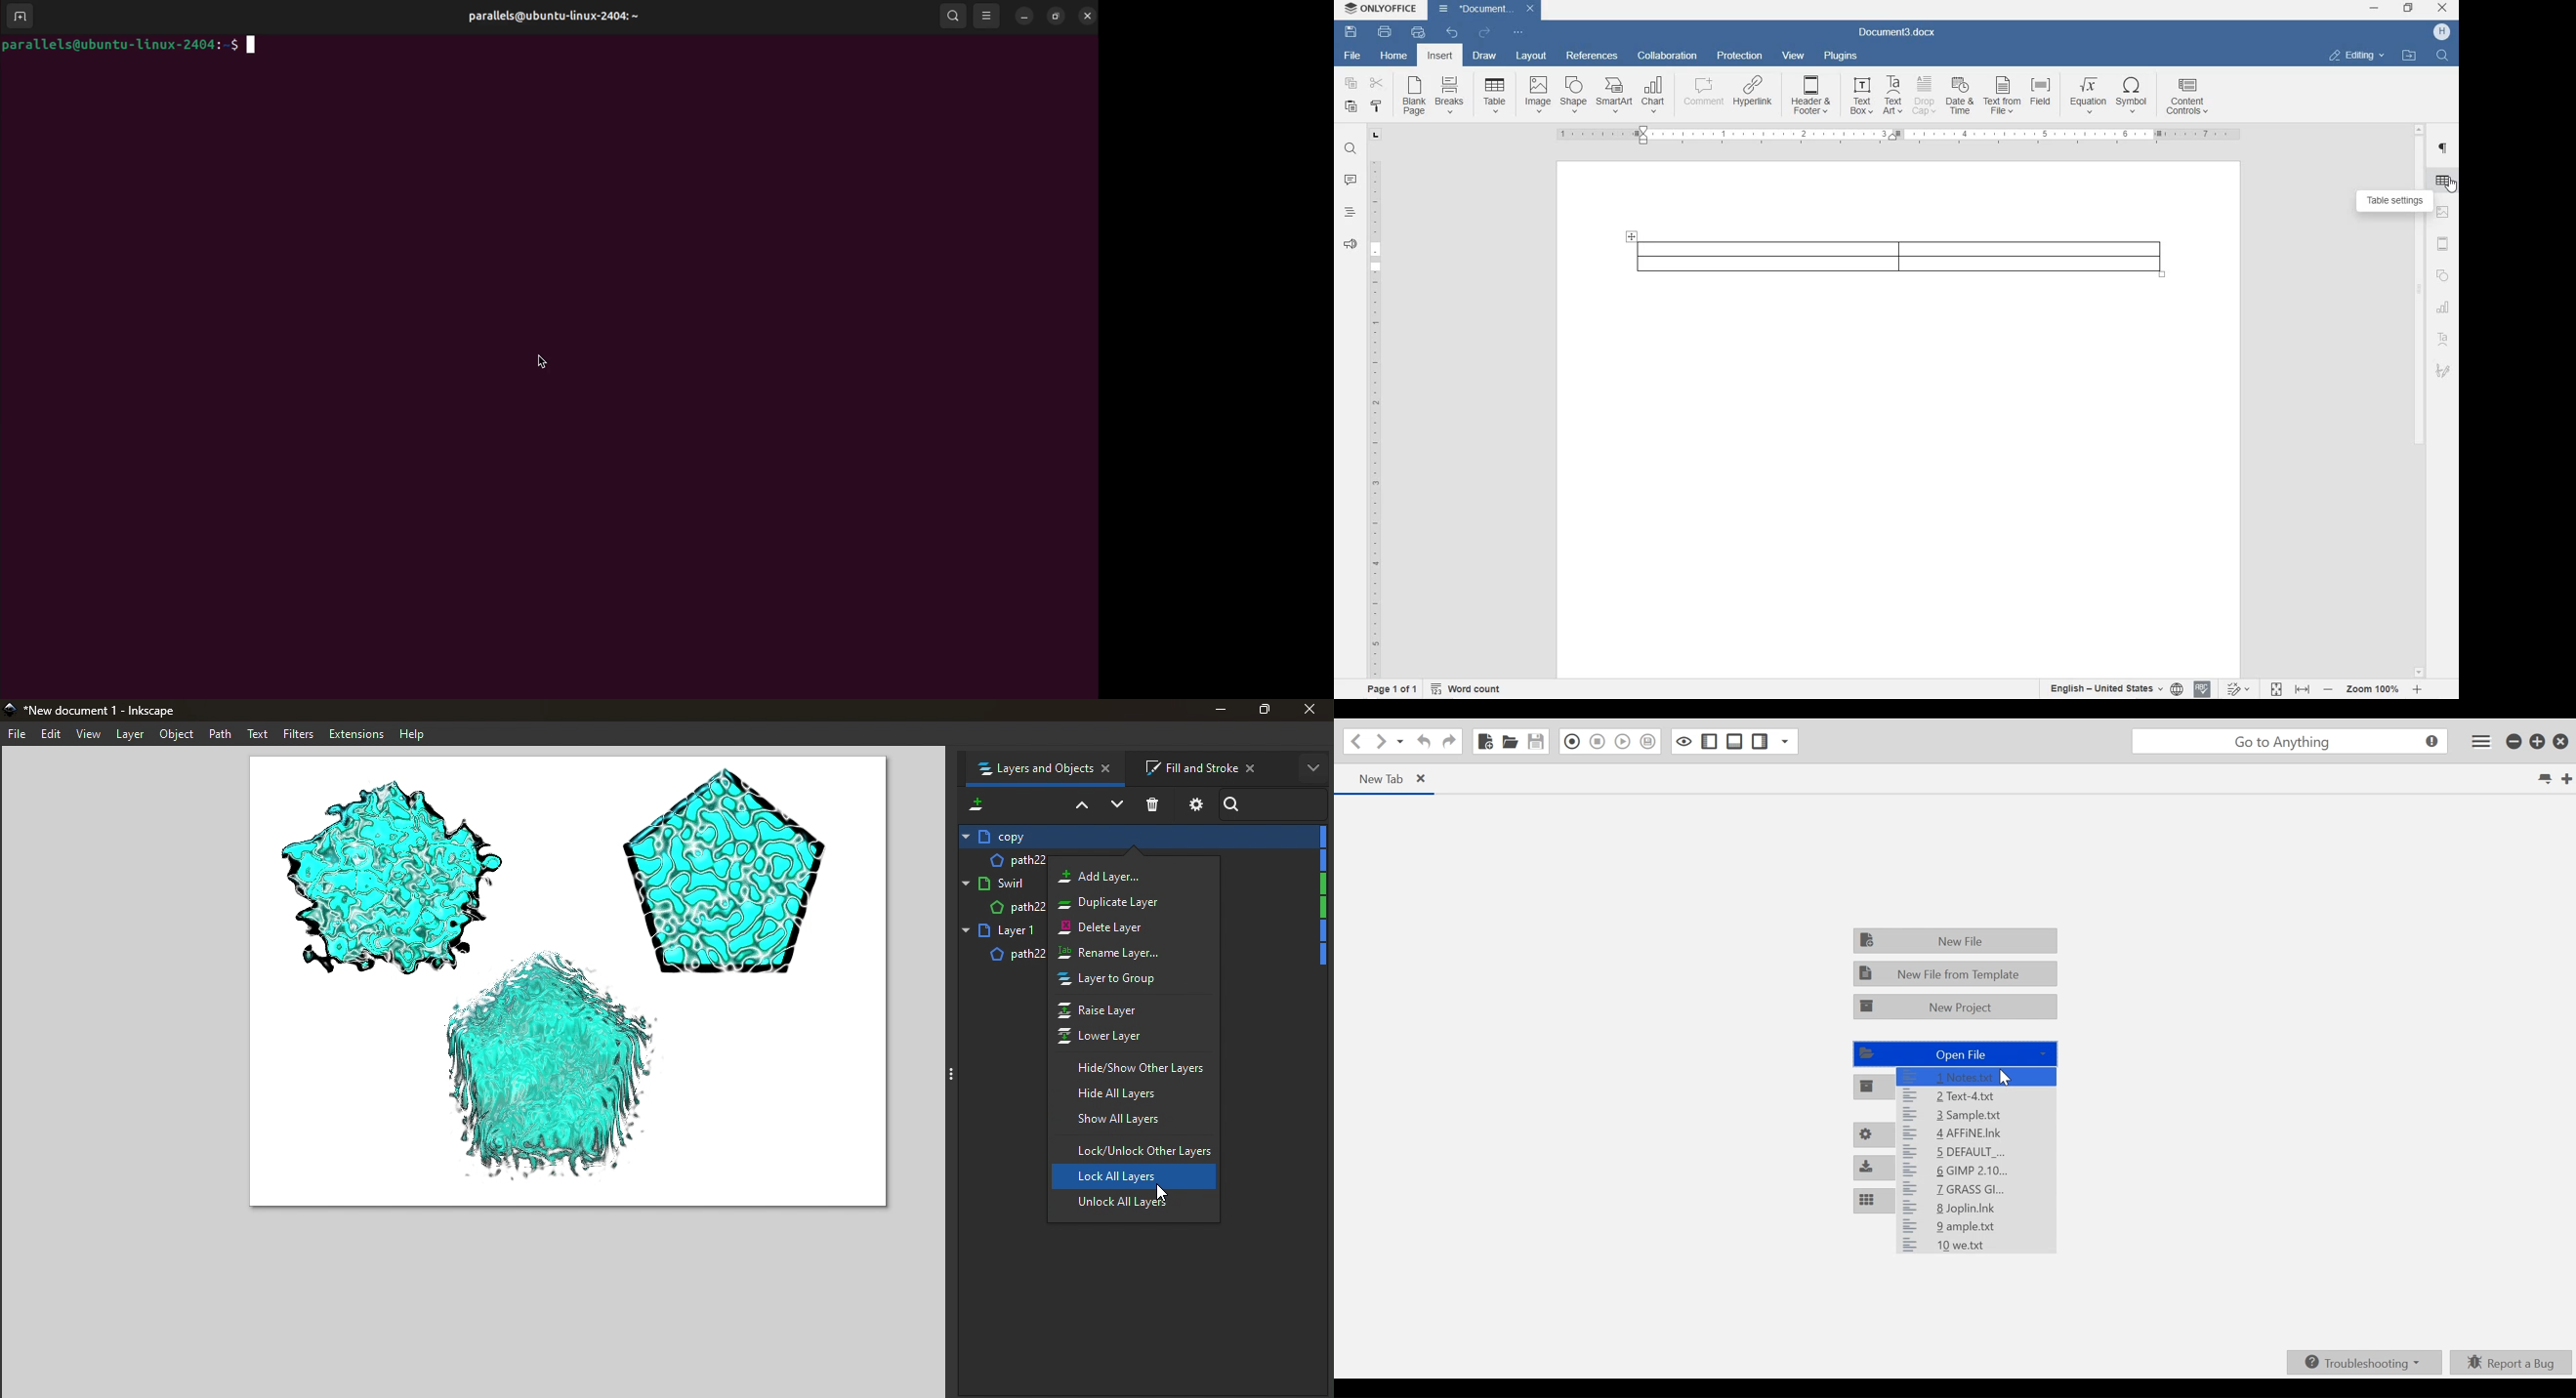  Describe the element at coordinates (1538, 93) in the screenshot. I see `Image` at that location.